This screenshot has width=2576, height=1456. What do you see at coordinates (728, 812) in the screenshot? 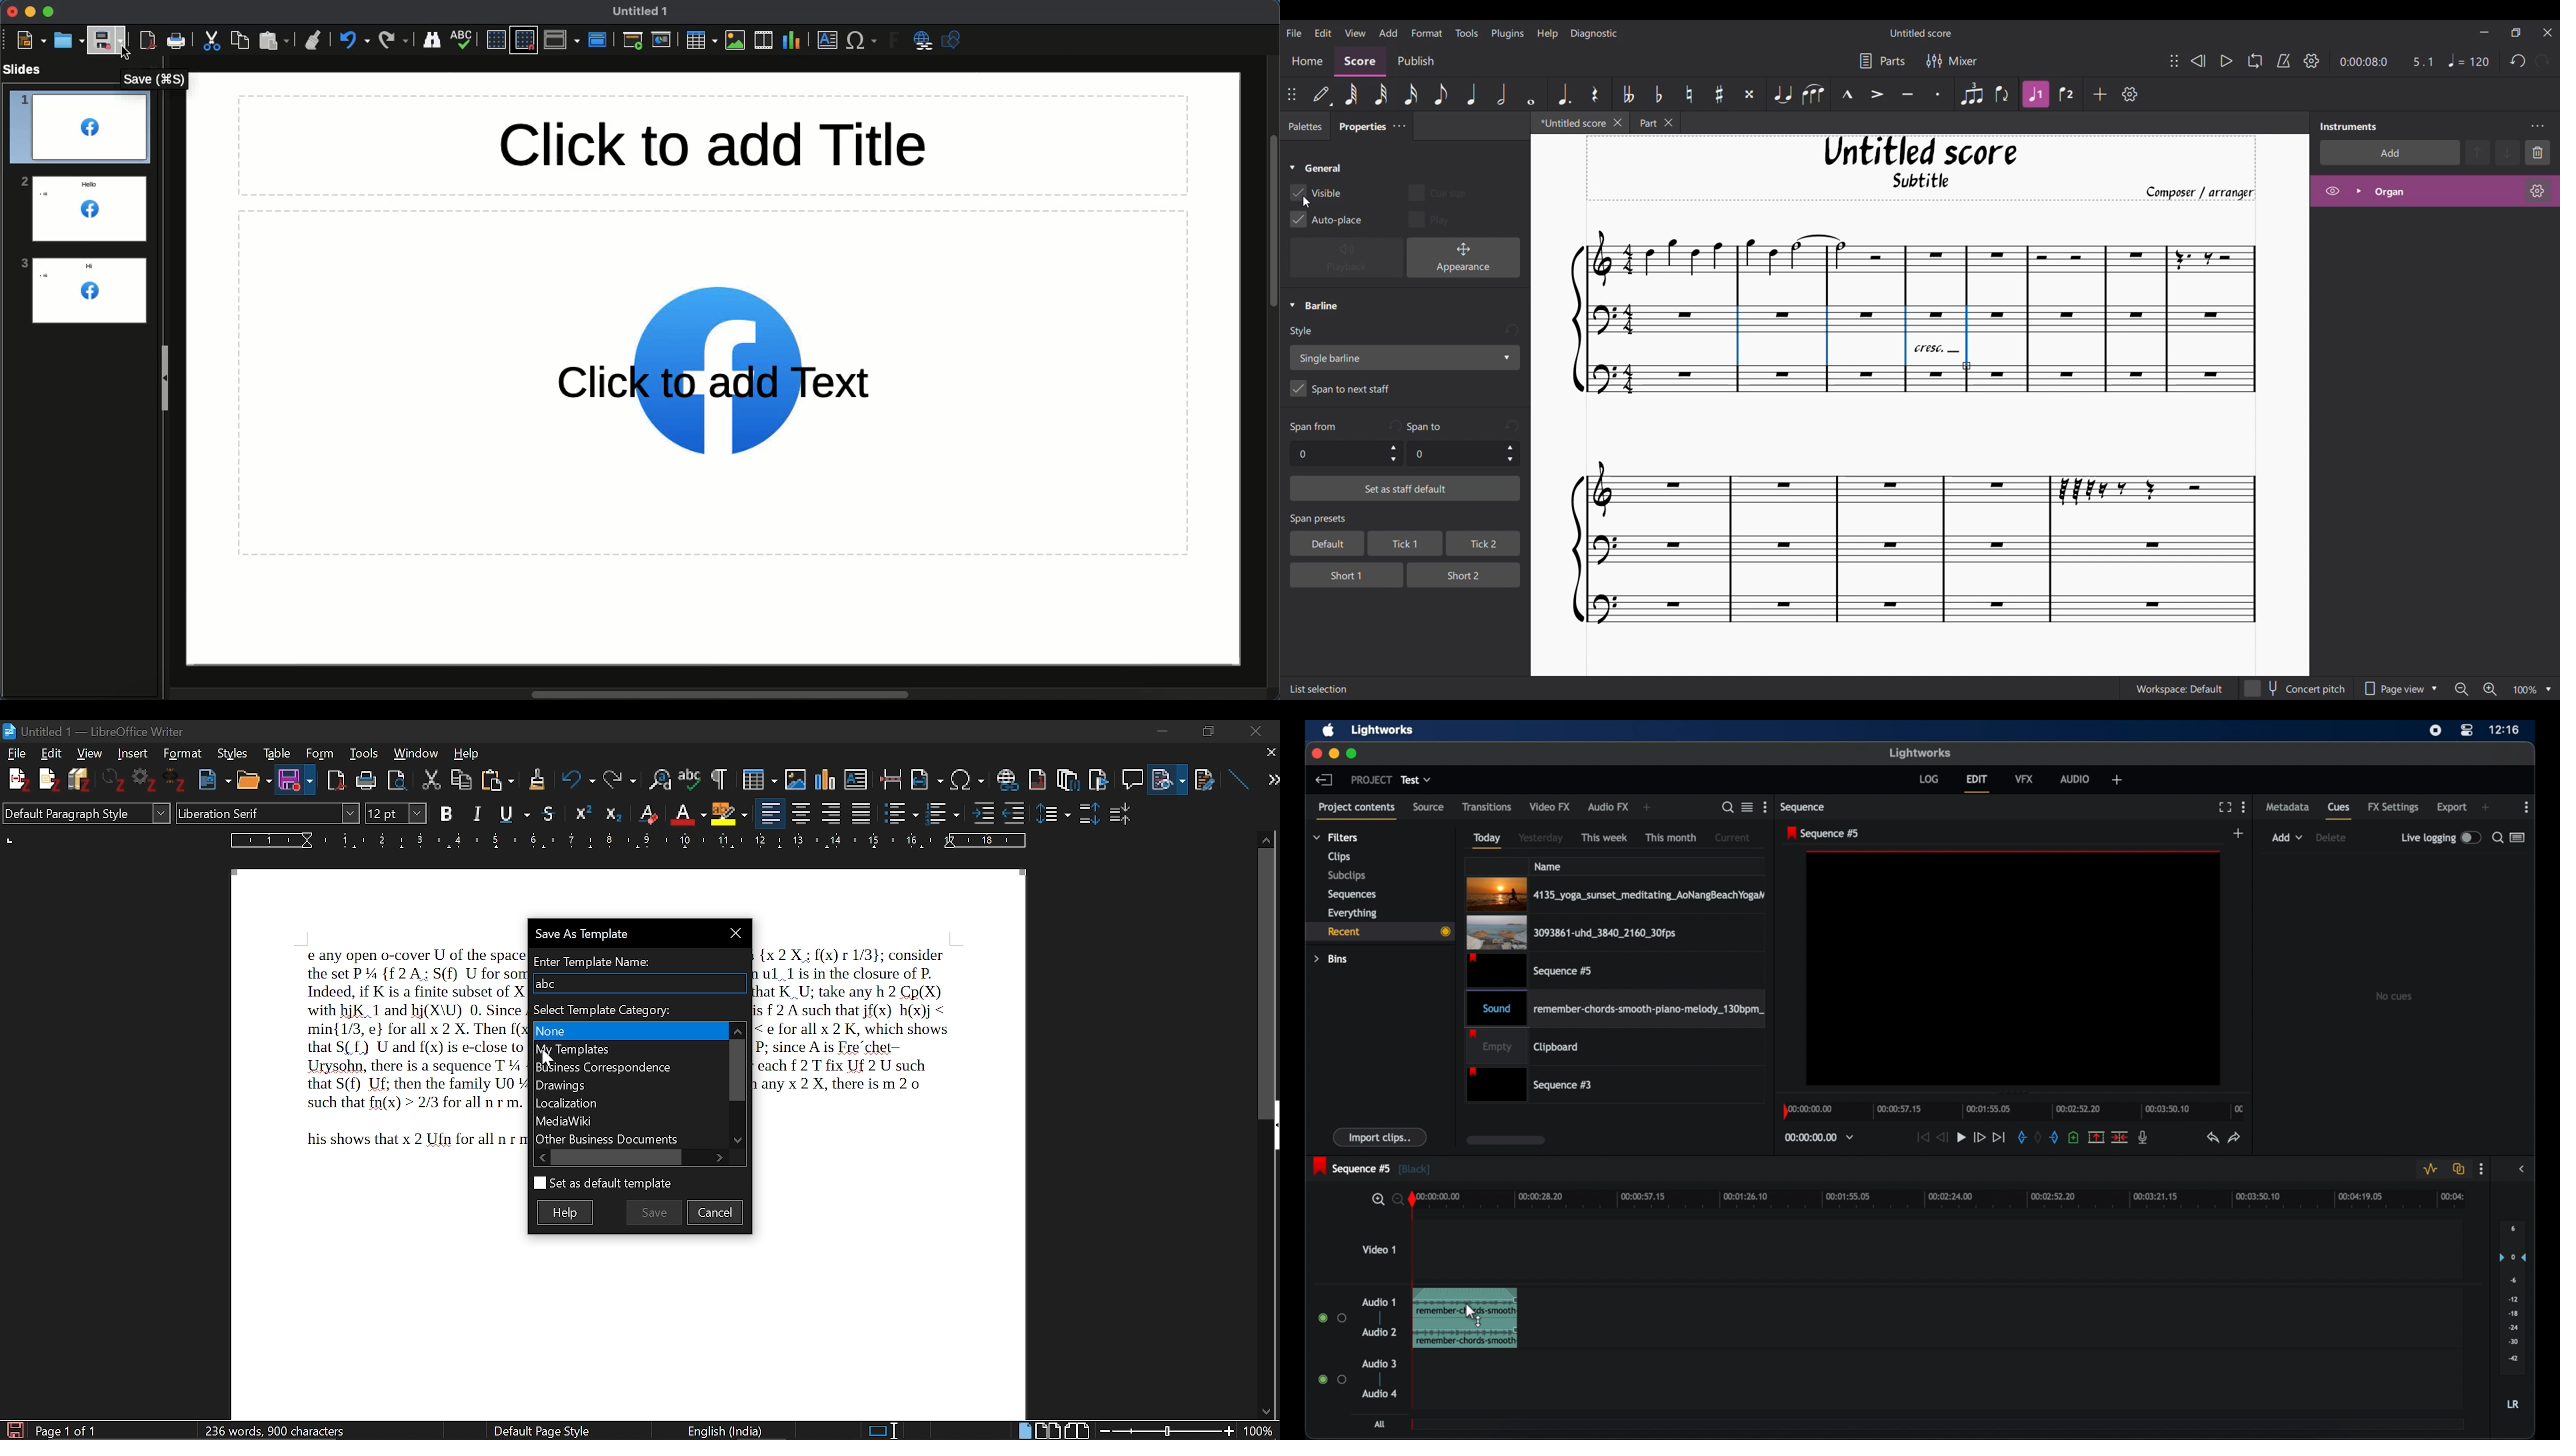
I see `character highlighting option` at bounding box center [728, 812].